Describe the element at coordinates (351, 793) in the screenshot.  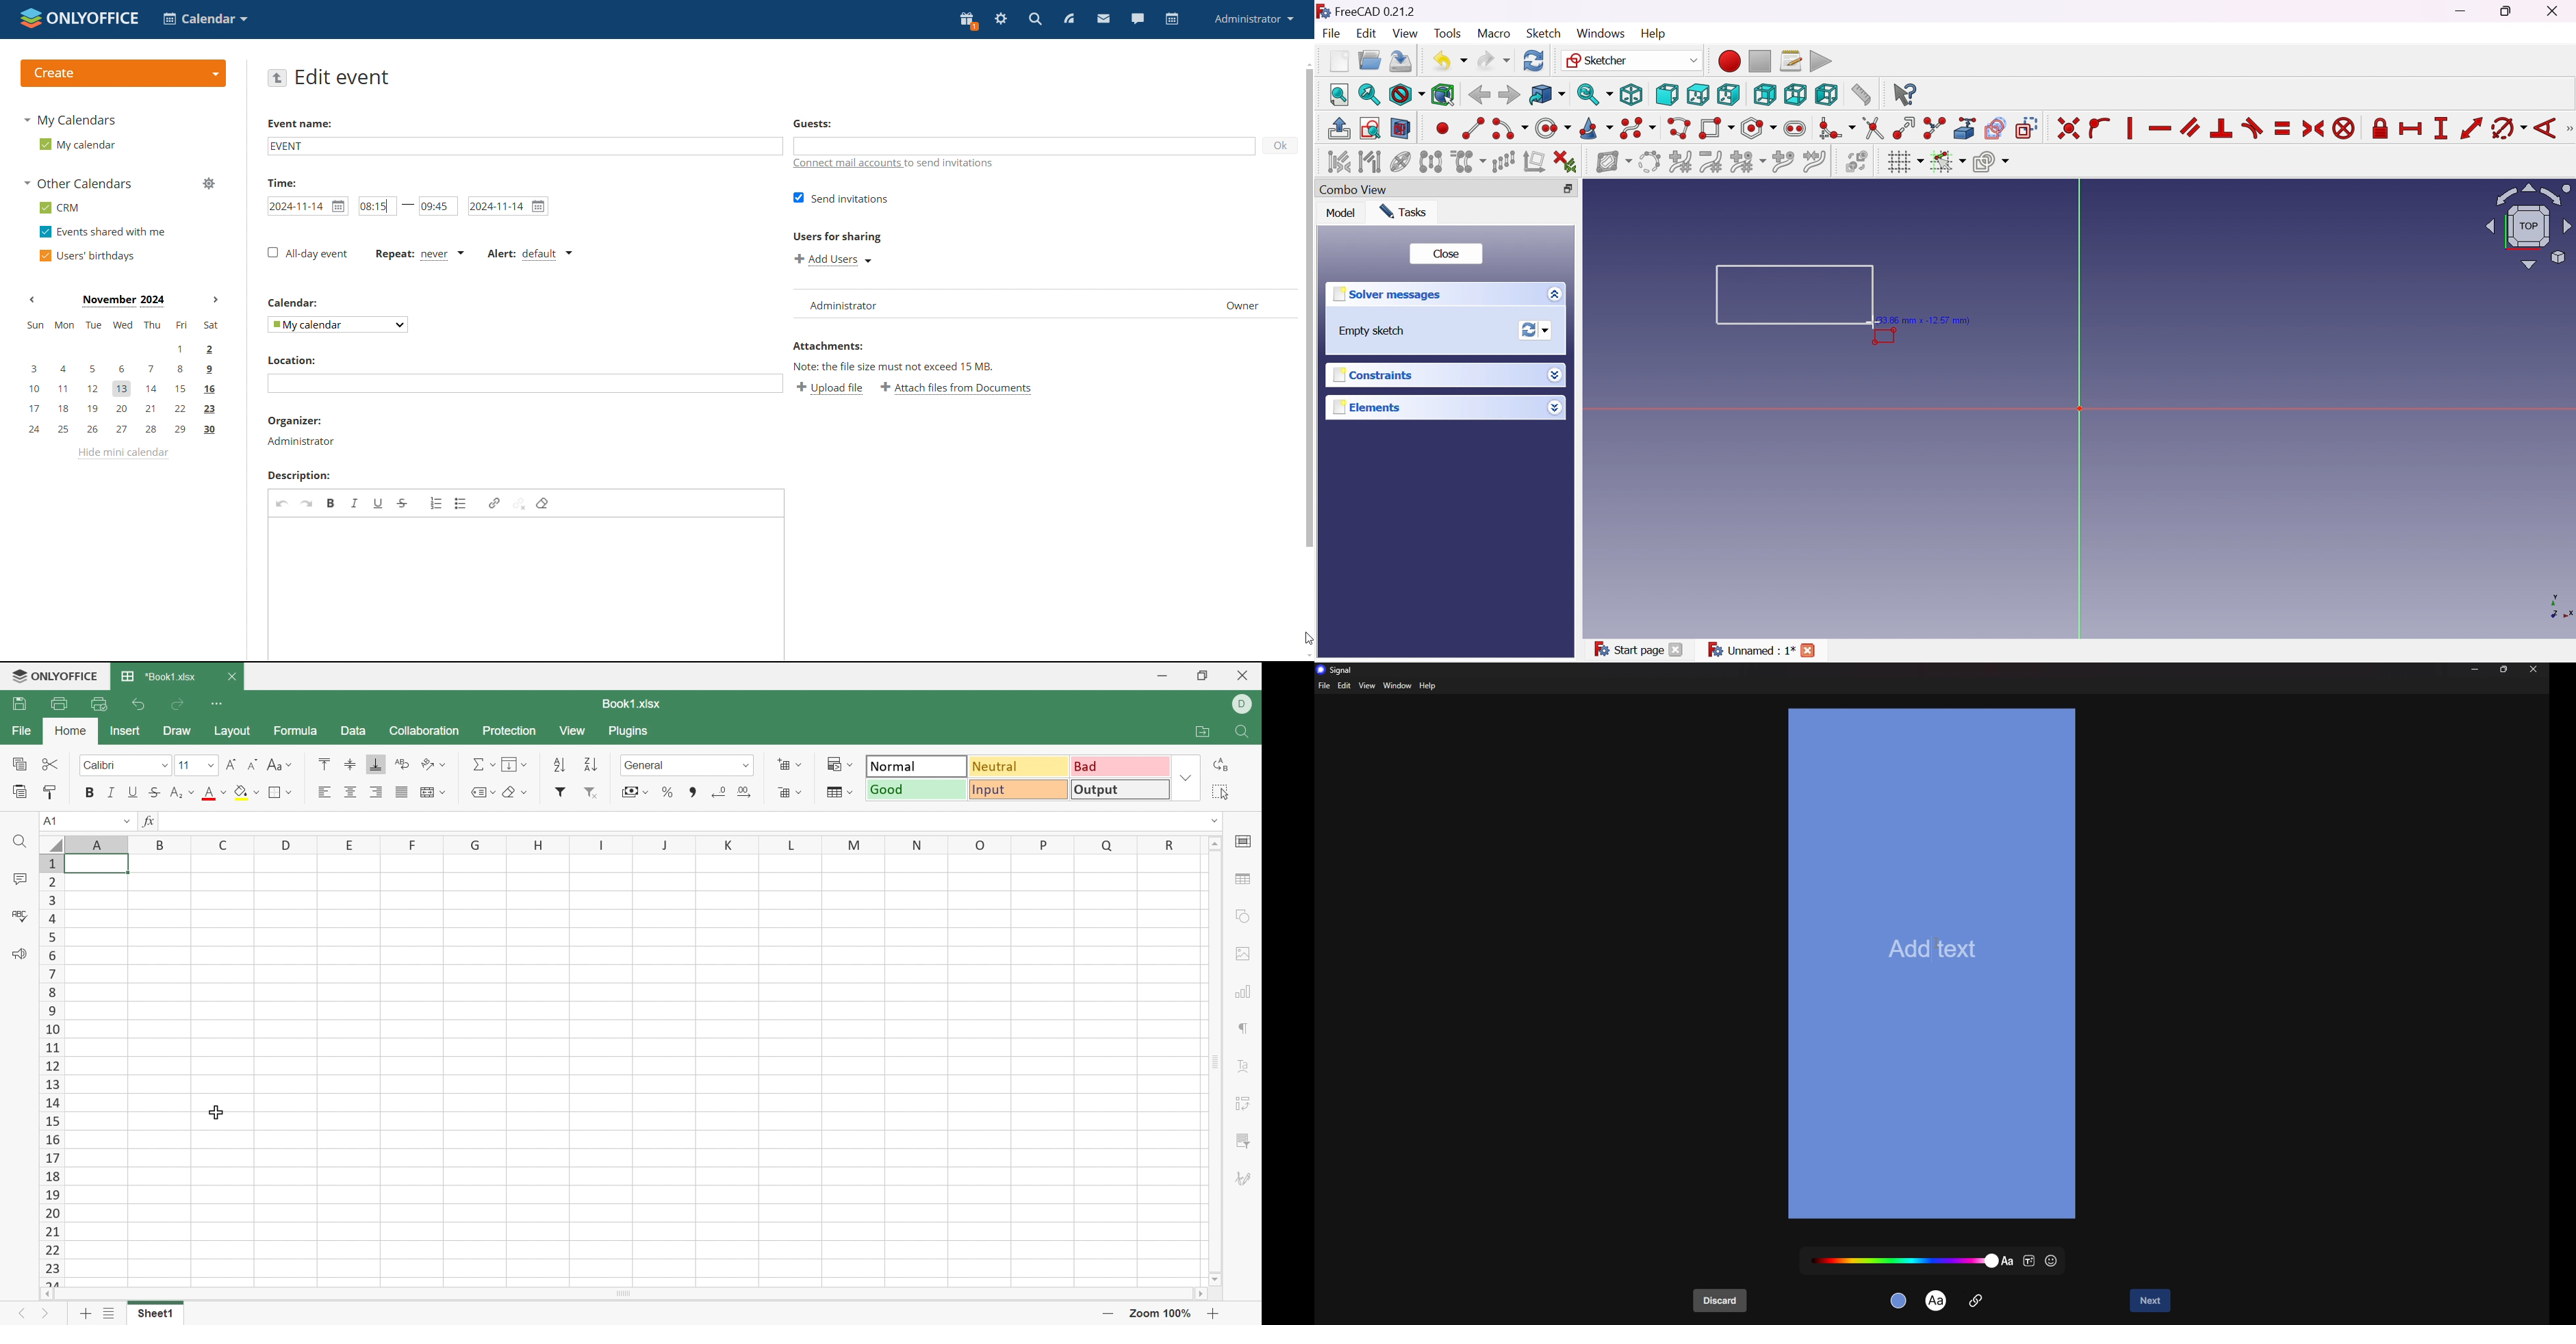
I see `Align Center` at that location.